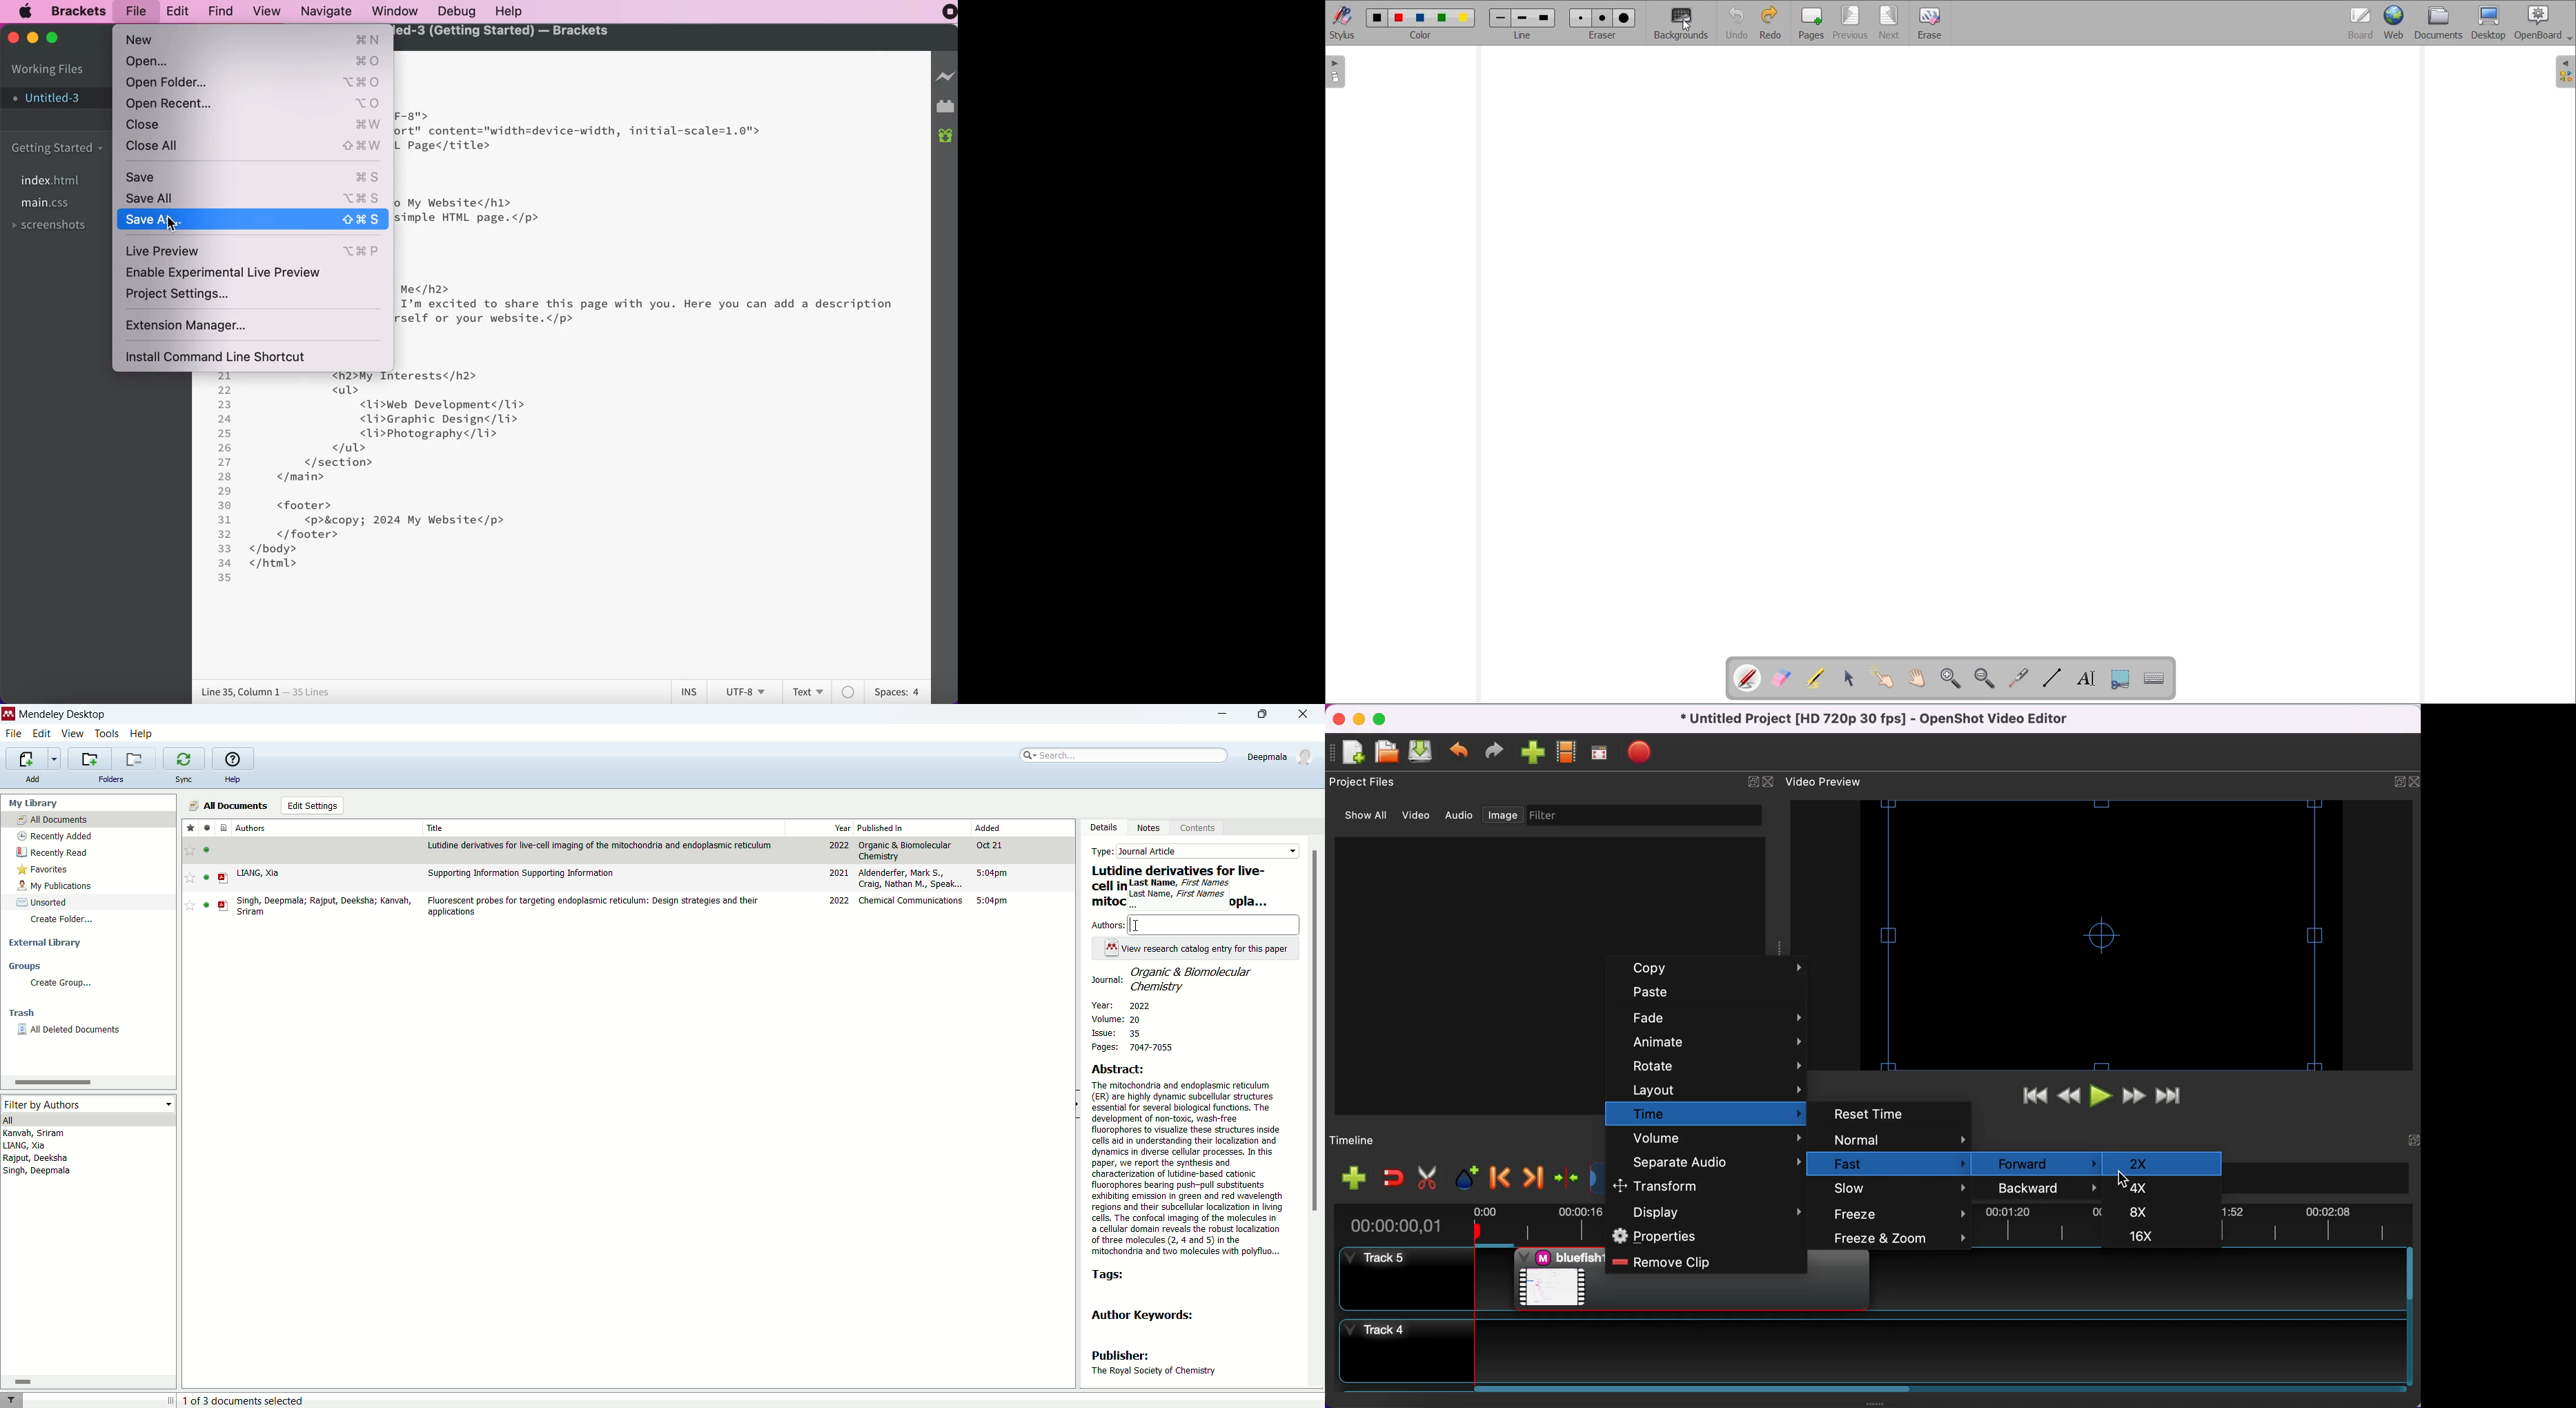 The image size is (2576, 1428). What do you see at coordinates (80, 10) in the screenshot?
I see `brackets` at bounding box center [80, 10].